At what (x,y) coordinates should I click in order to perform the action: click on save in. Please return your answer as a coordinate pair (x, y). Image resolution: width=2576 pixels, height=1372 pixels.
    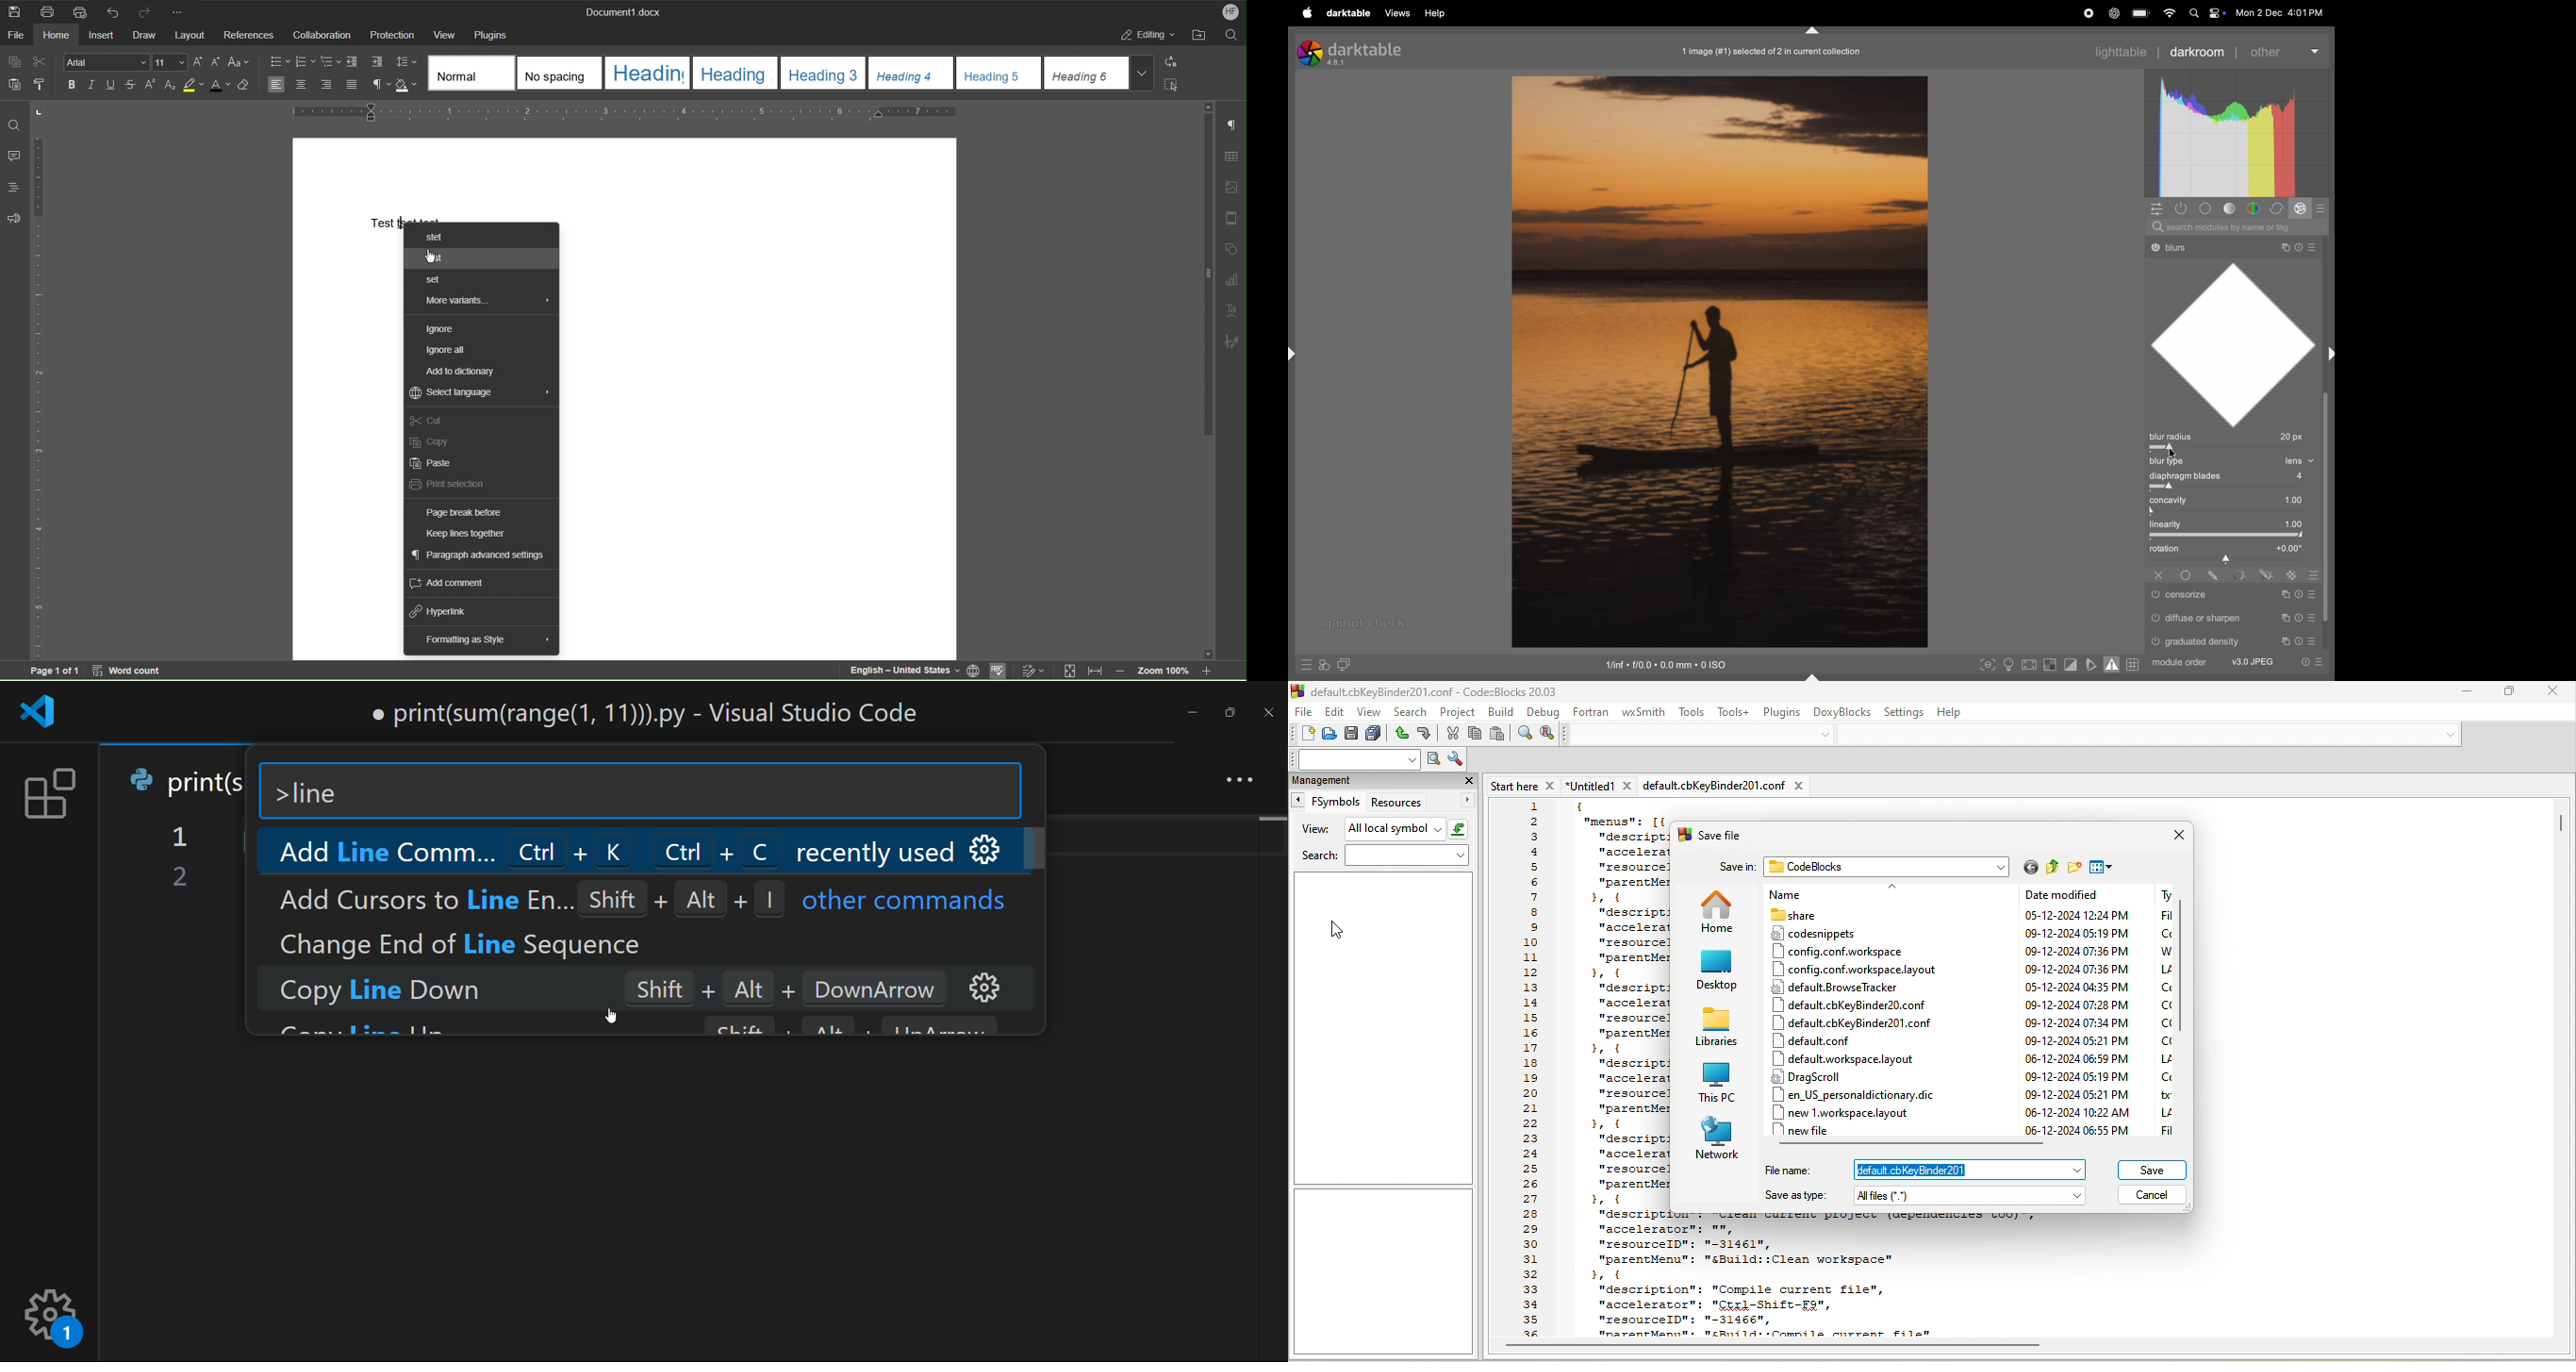
    Looking at the image, I should click on (1735, 868).